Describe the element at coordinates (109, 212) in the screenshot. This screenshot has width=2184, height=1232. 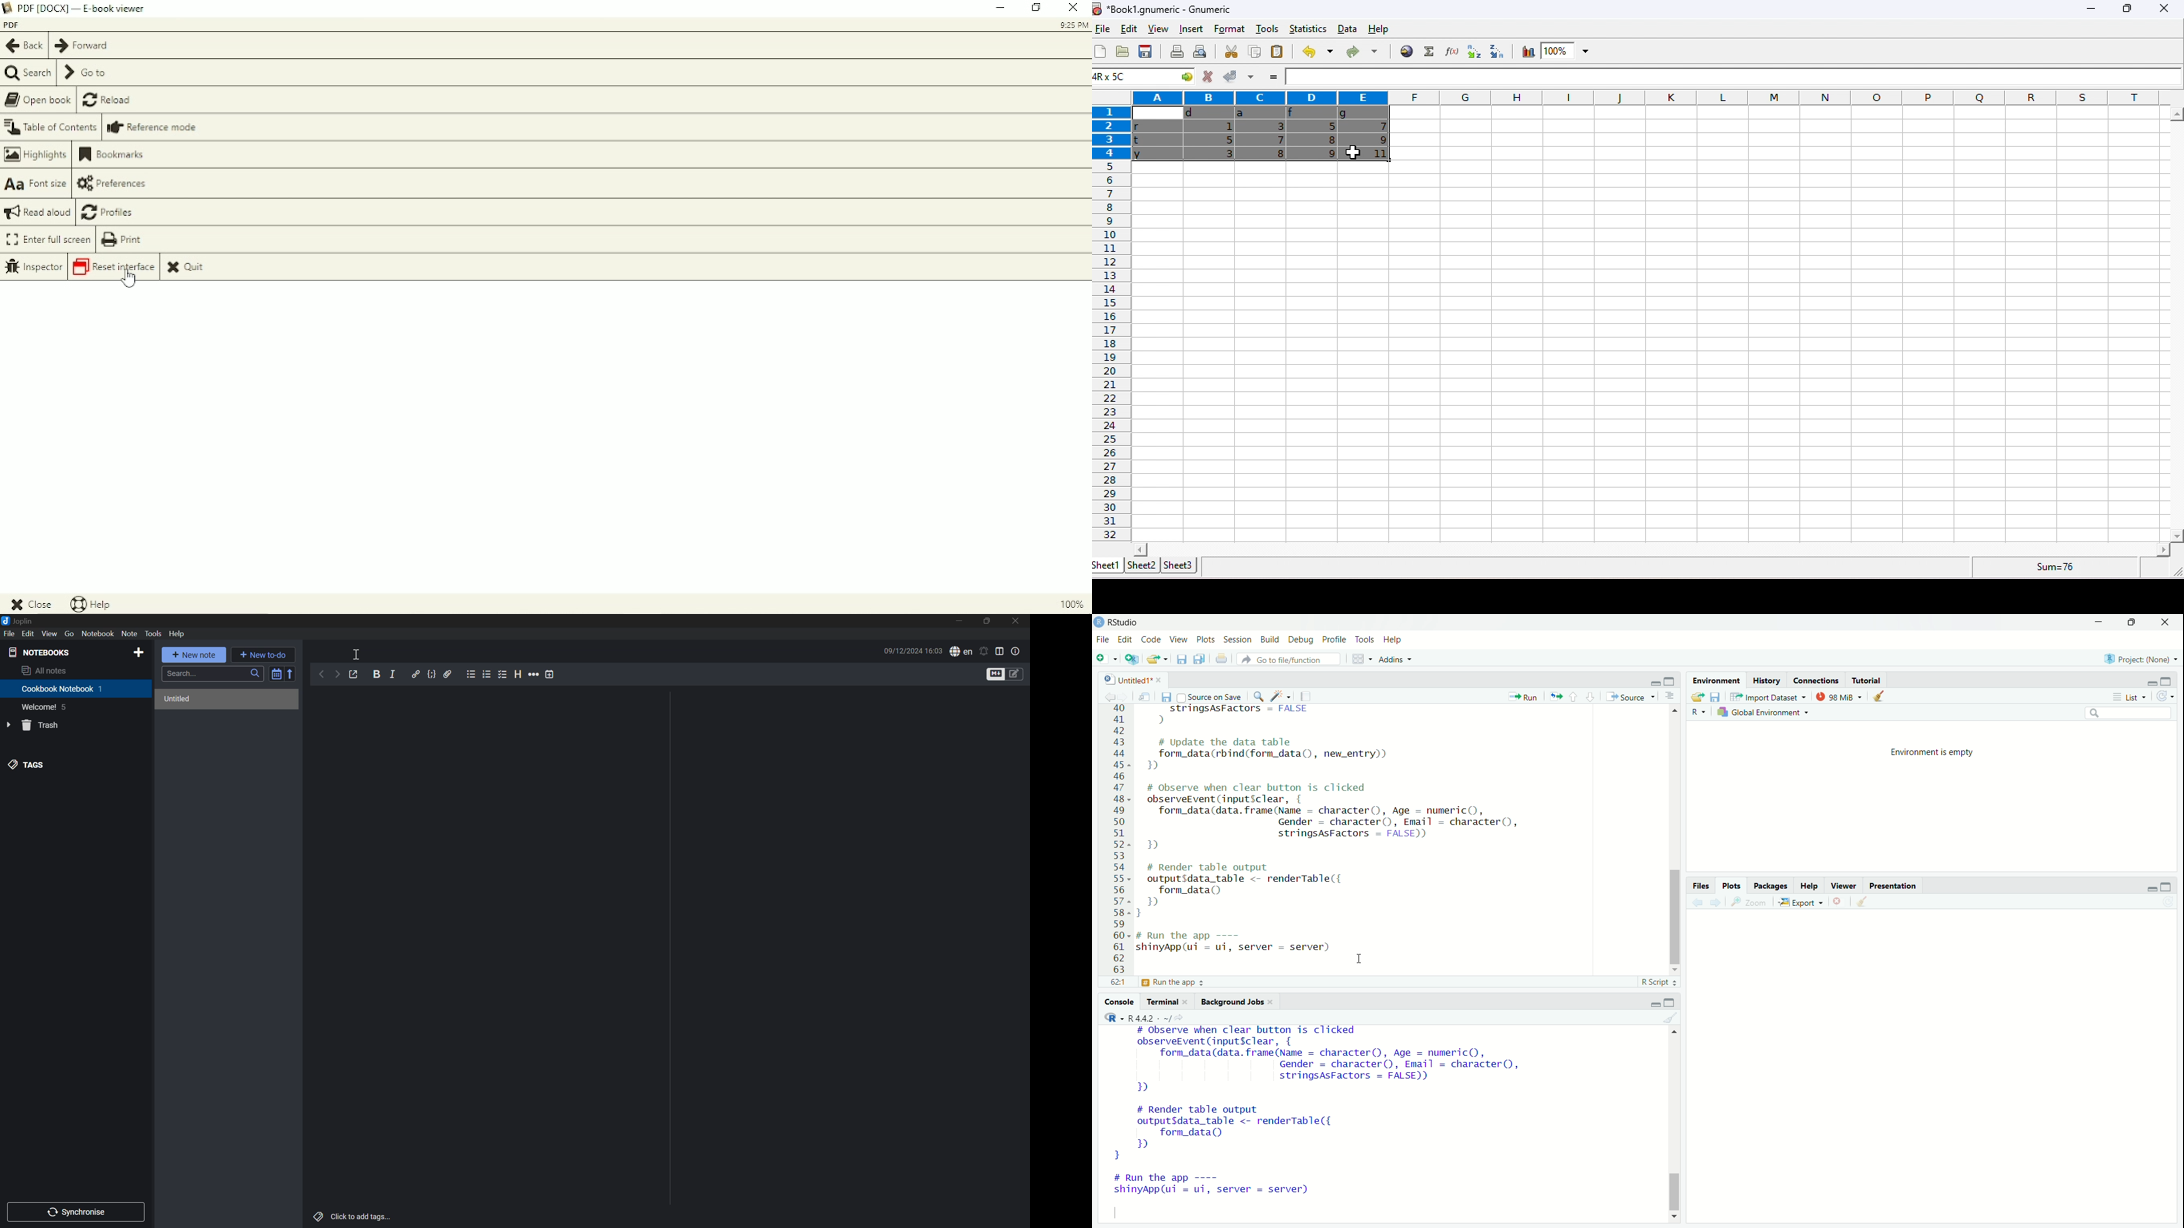
I see `Profiles` at that location.